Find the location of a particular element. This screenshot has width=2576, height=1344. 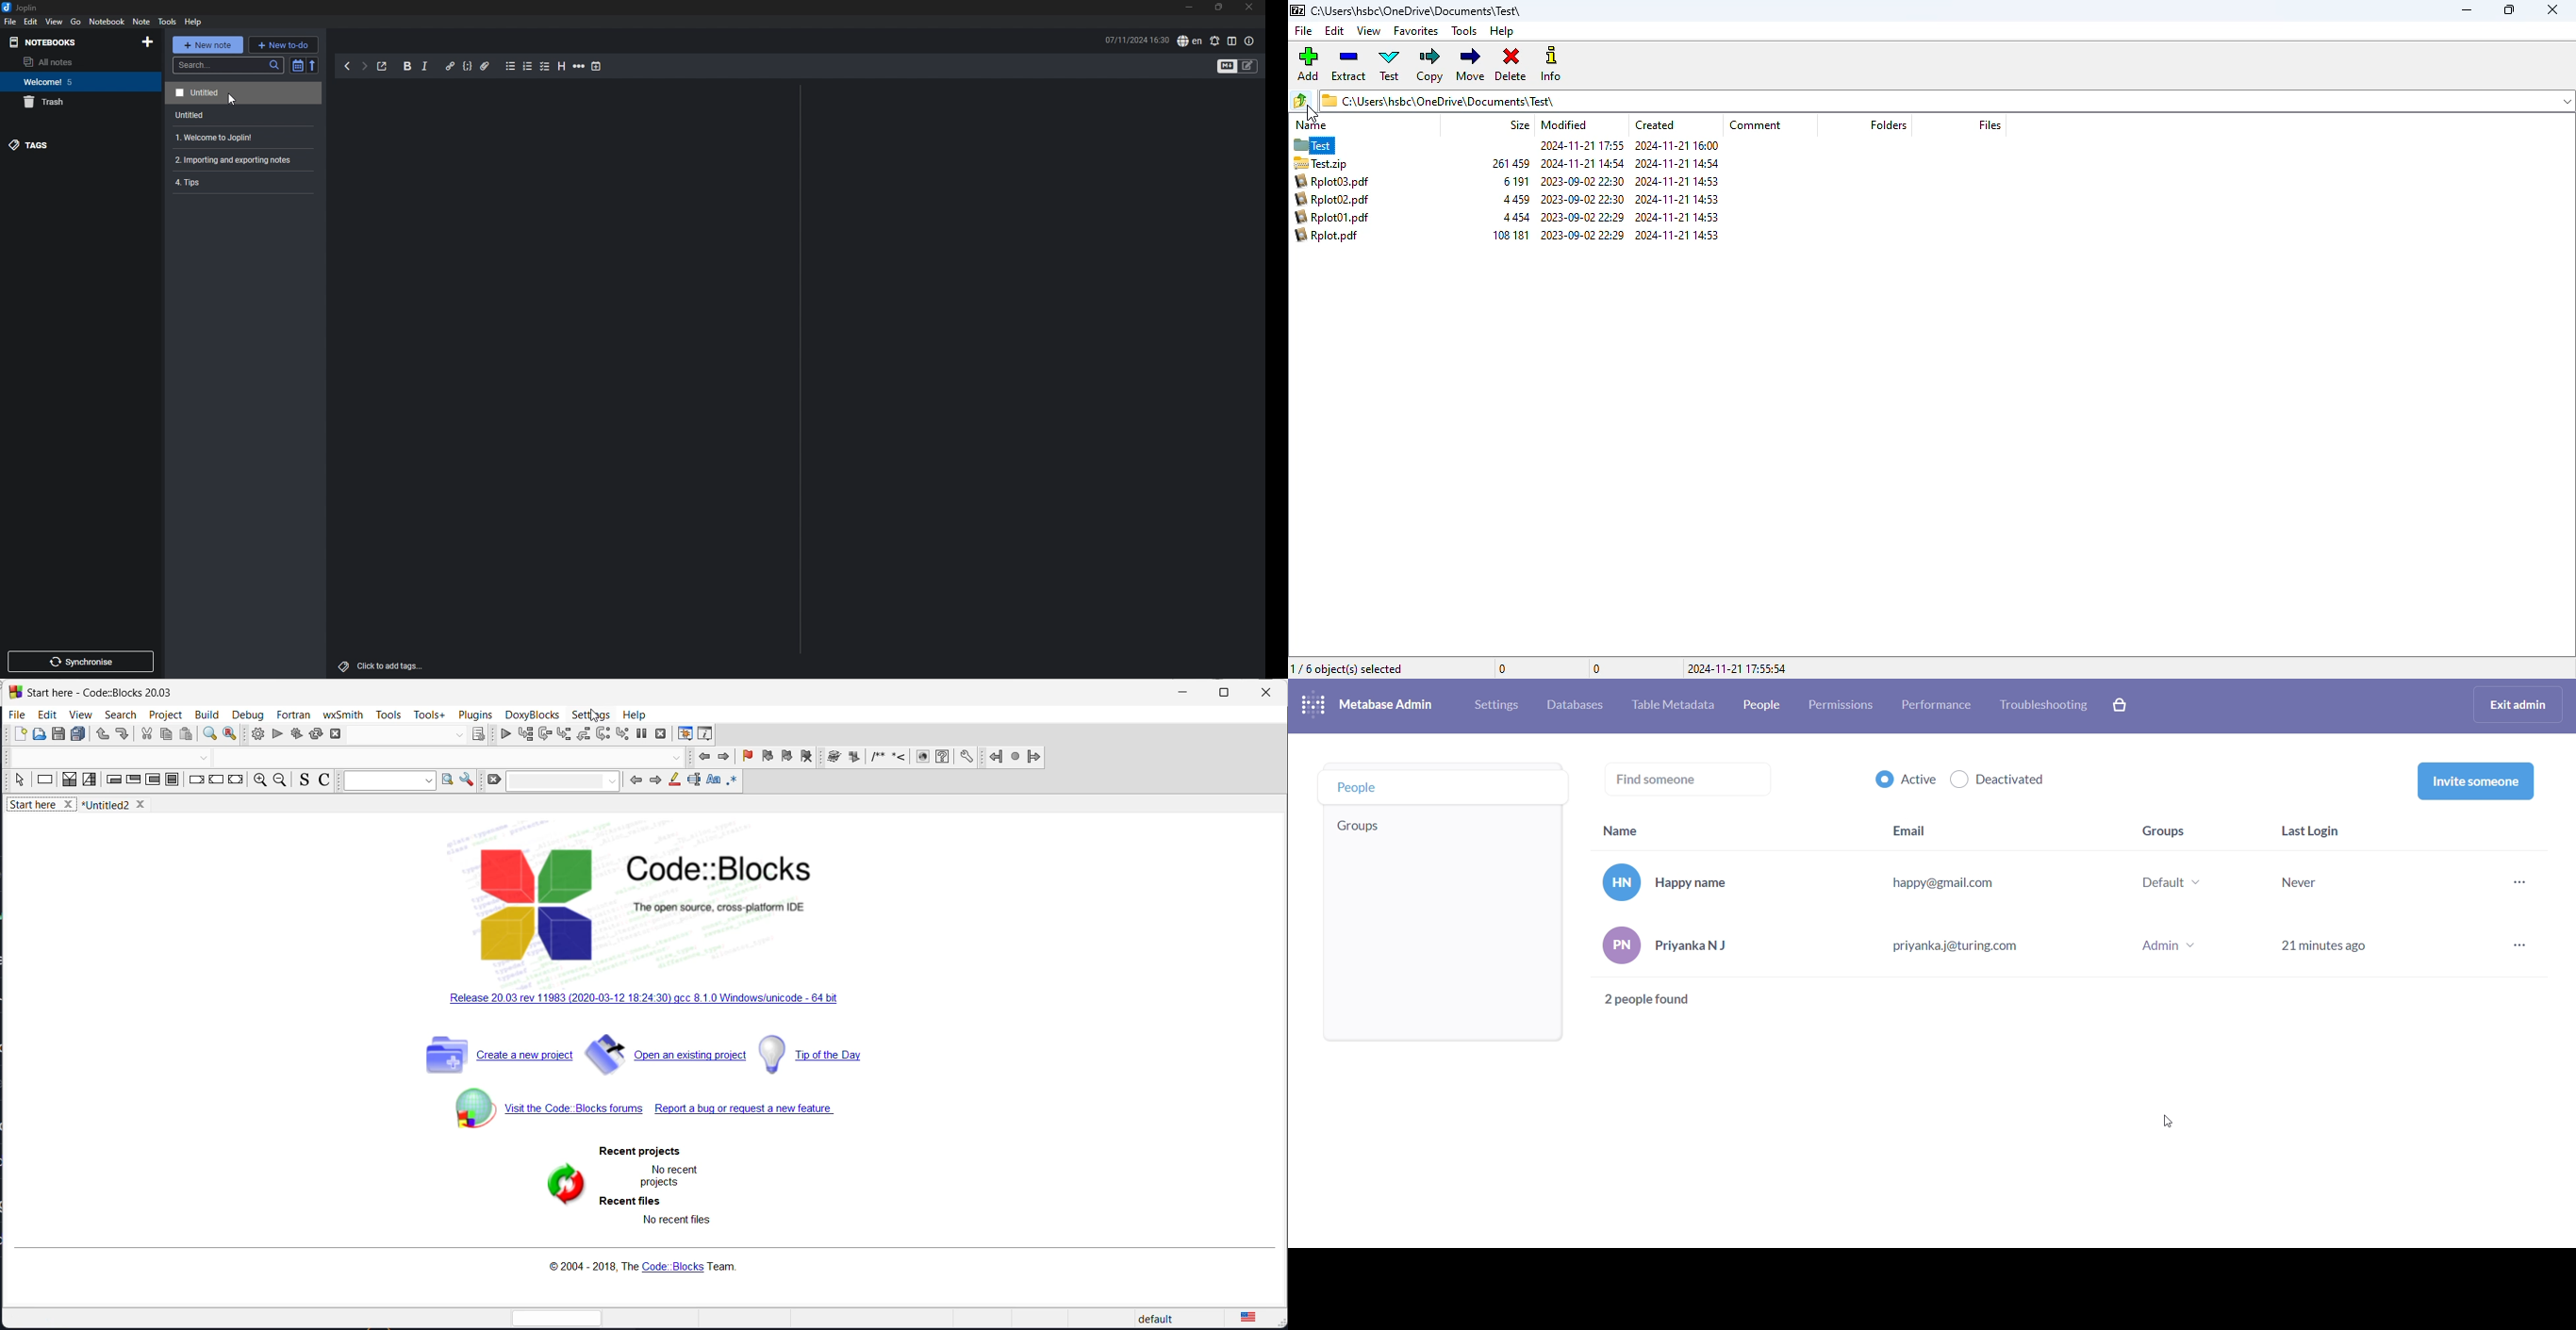

code blocks logo is located at coordinates (672, 903).